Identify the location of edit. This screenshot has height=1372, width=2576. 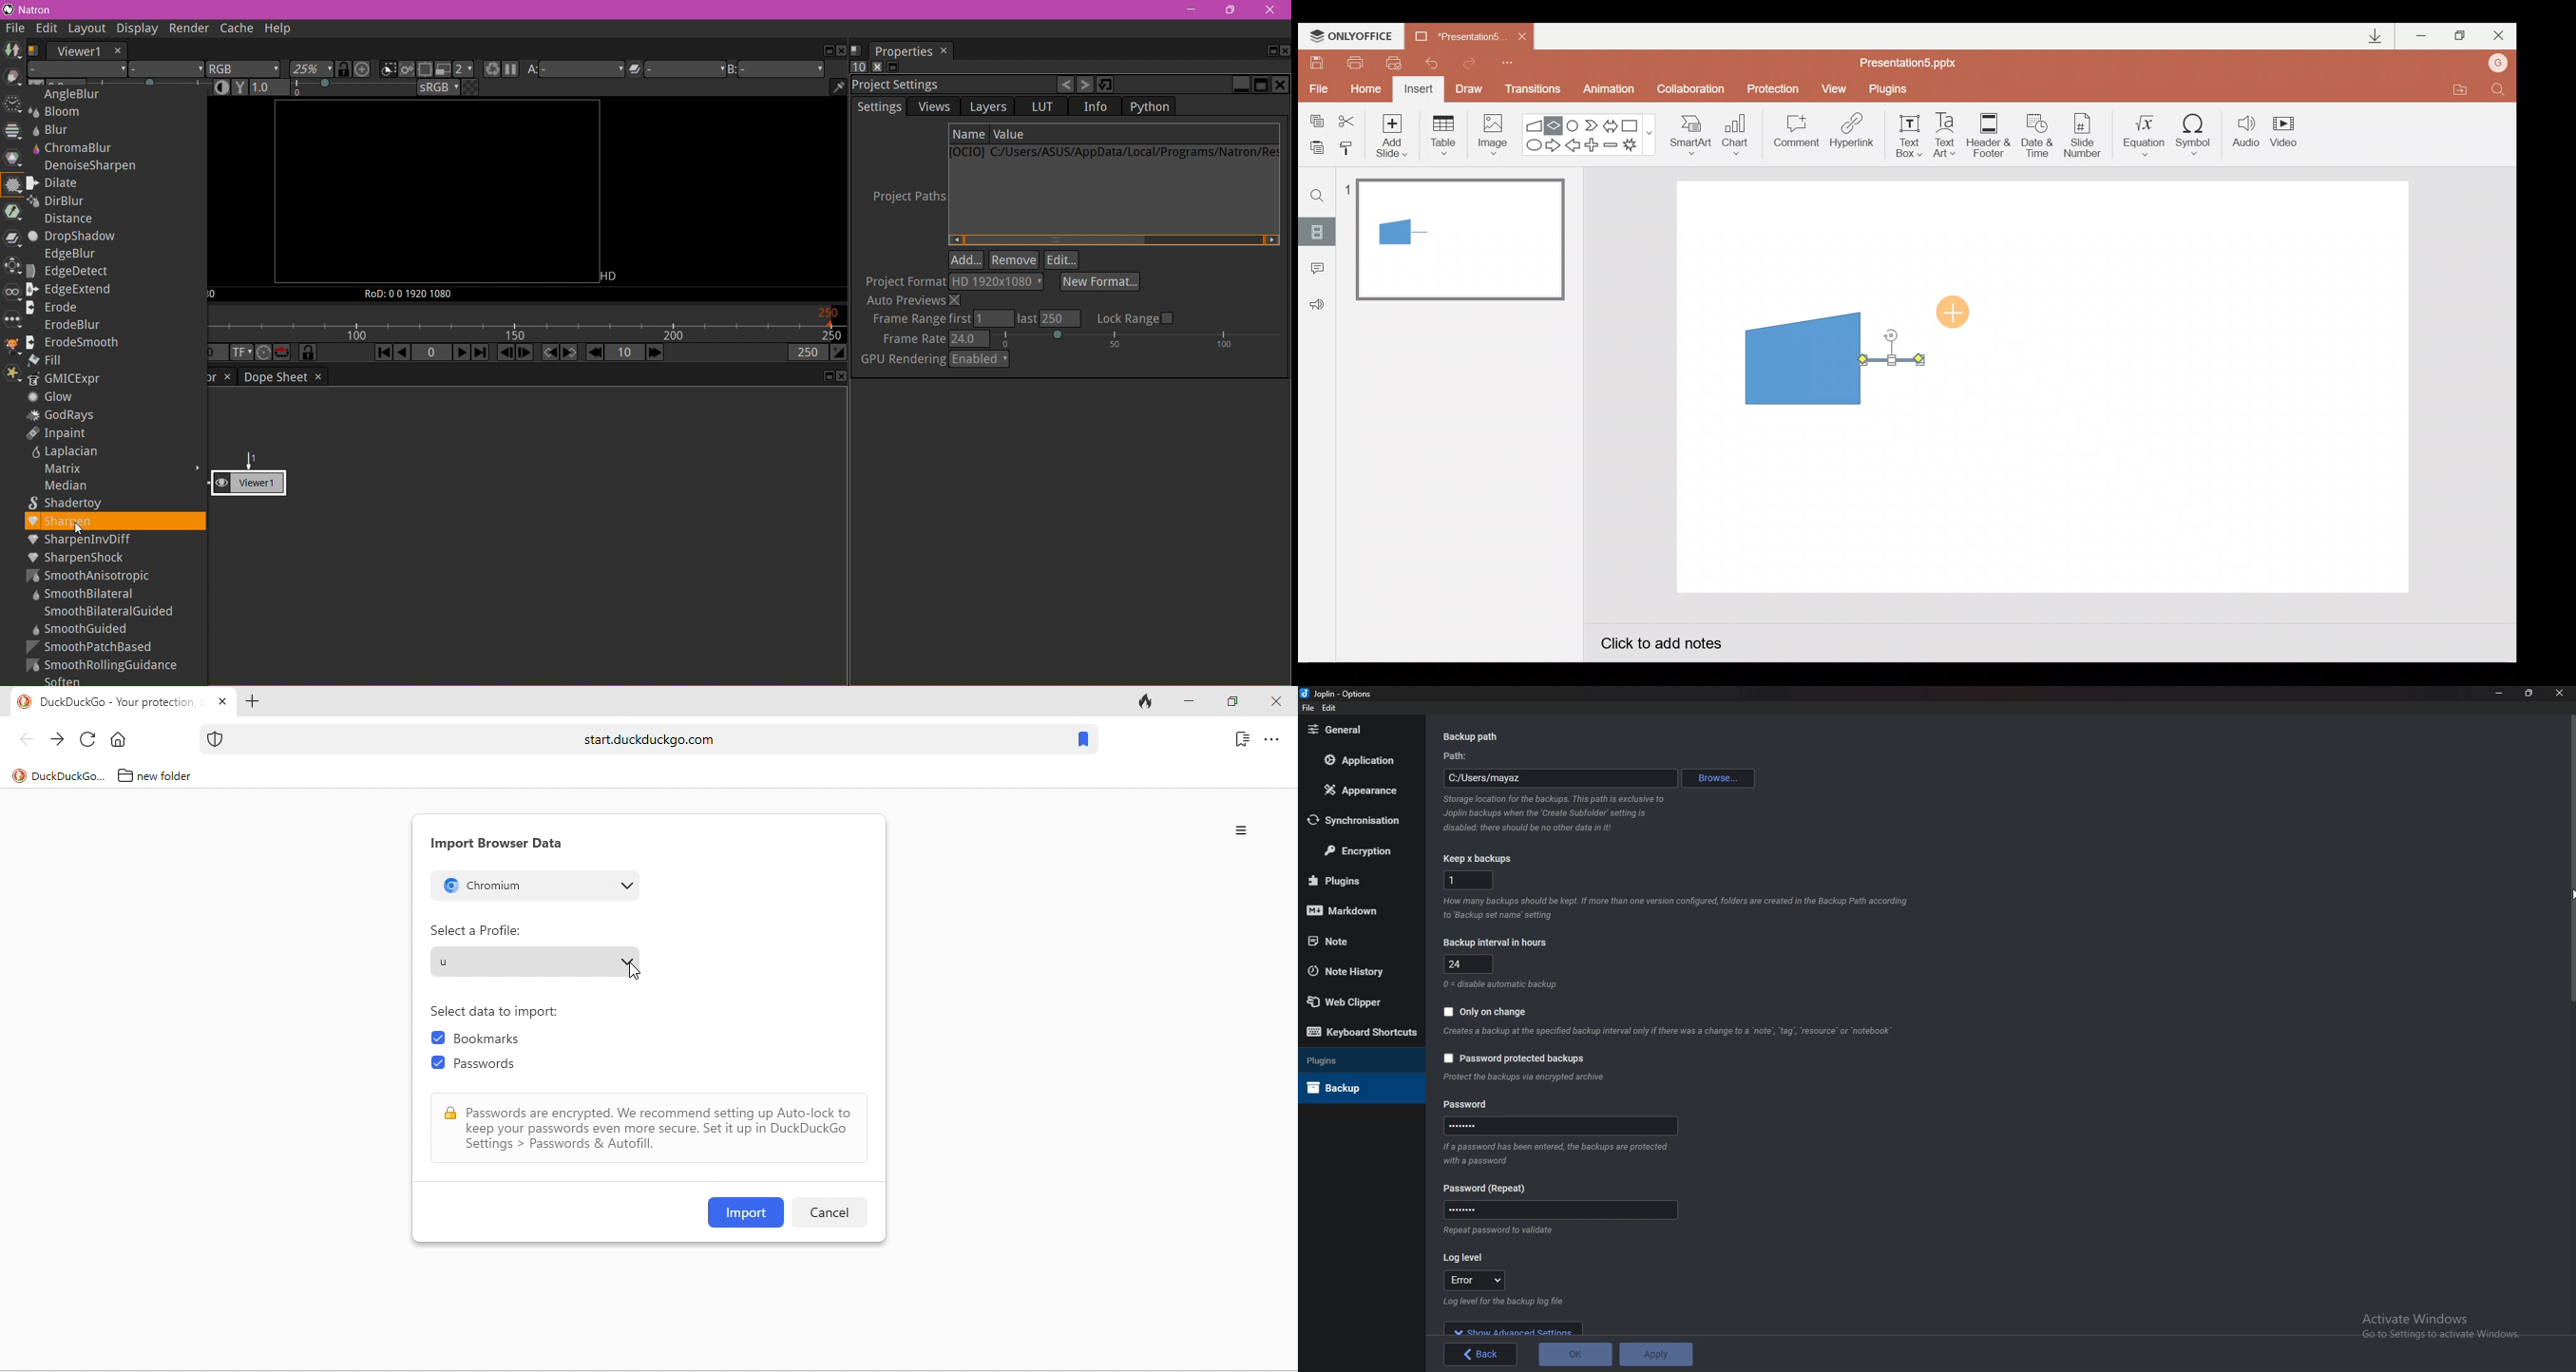
(1330, 708).